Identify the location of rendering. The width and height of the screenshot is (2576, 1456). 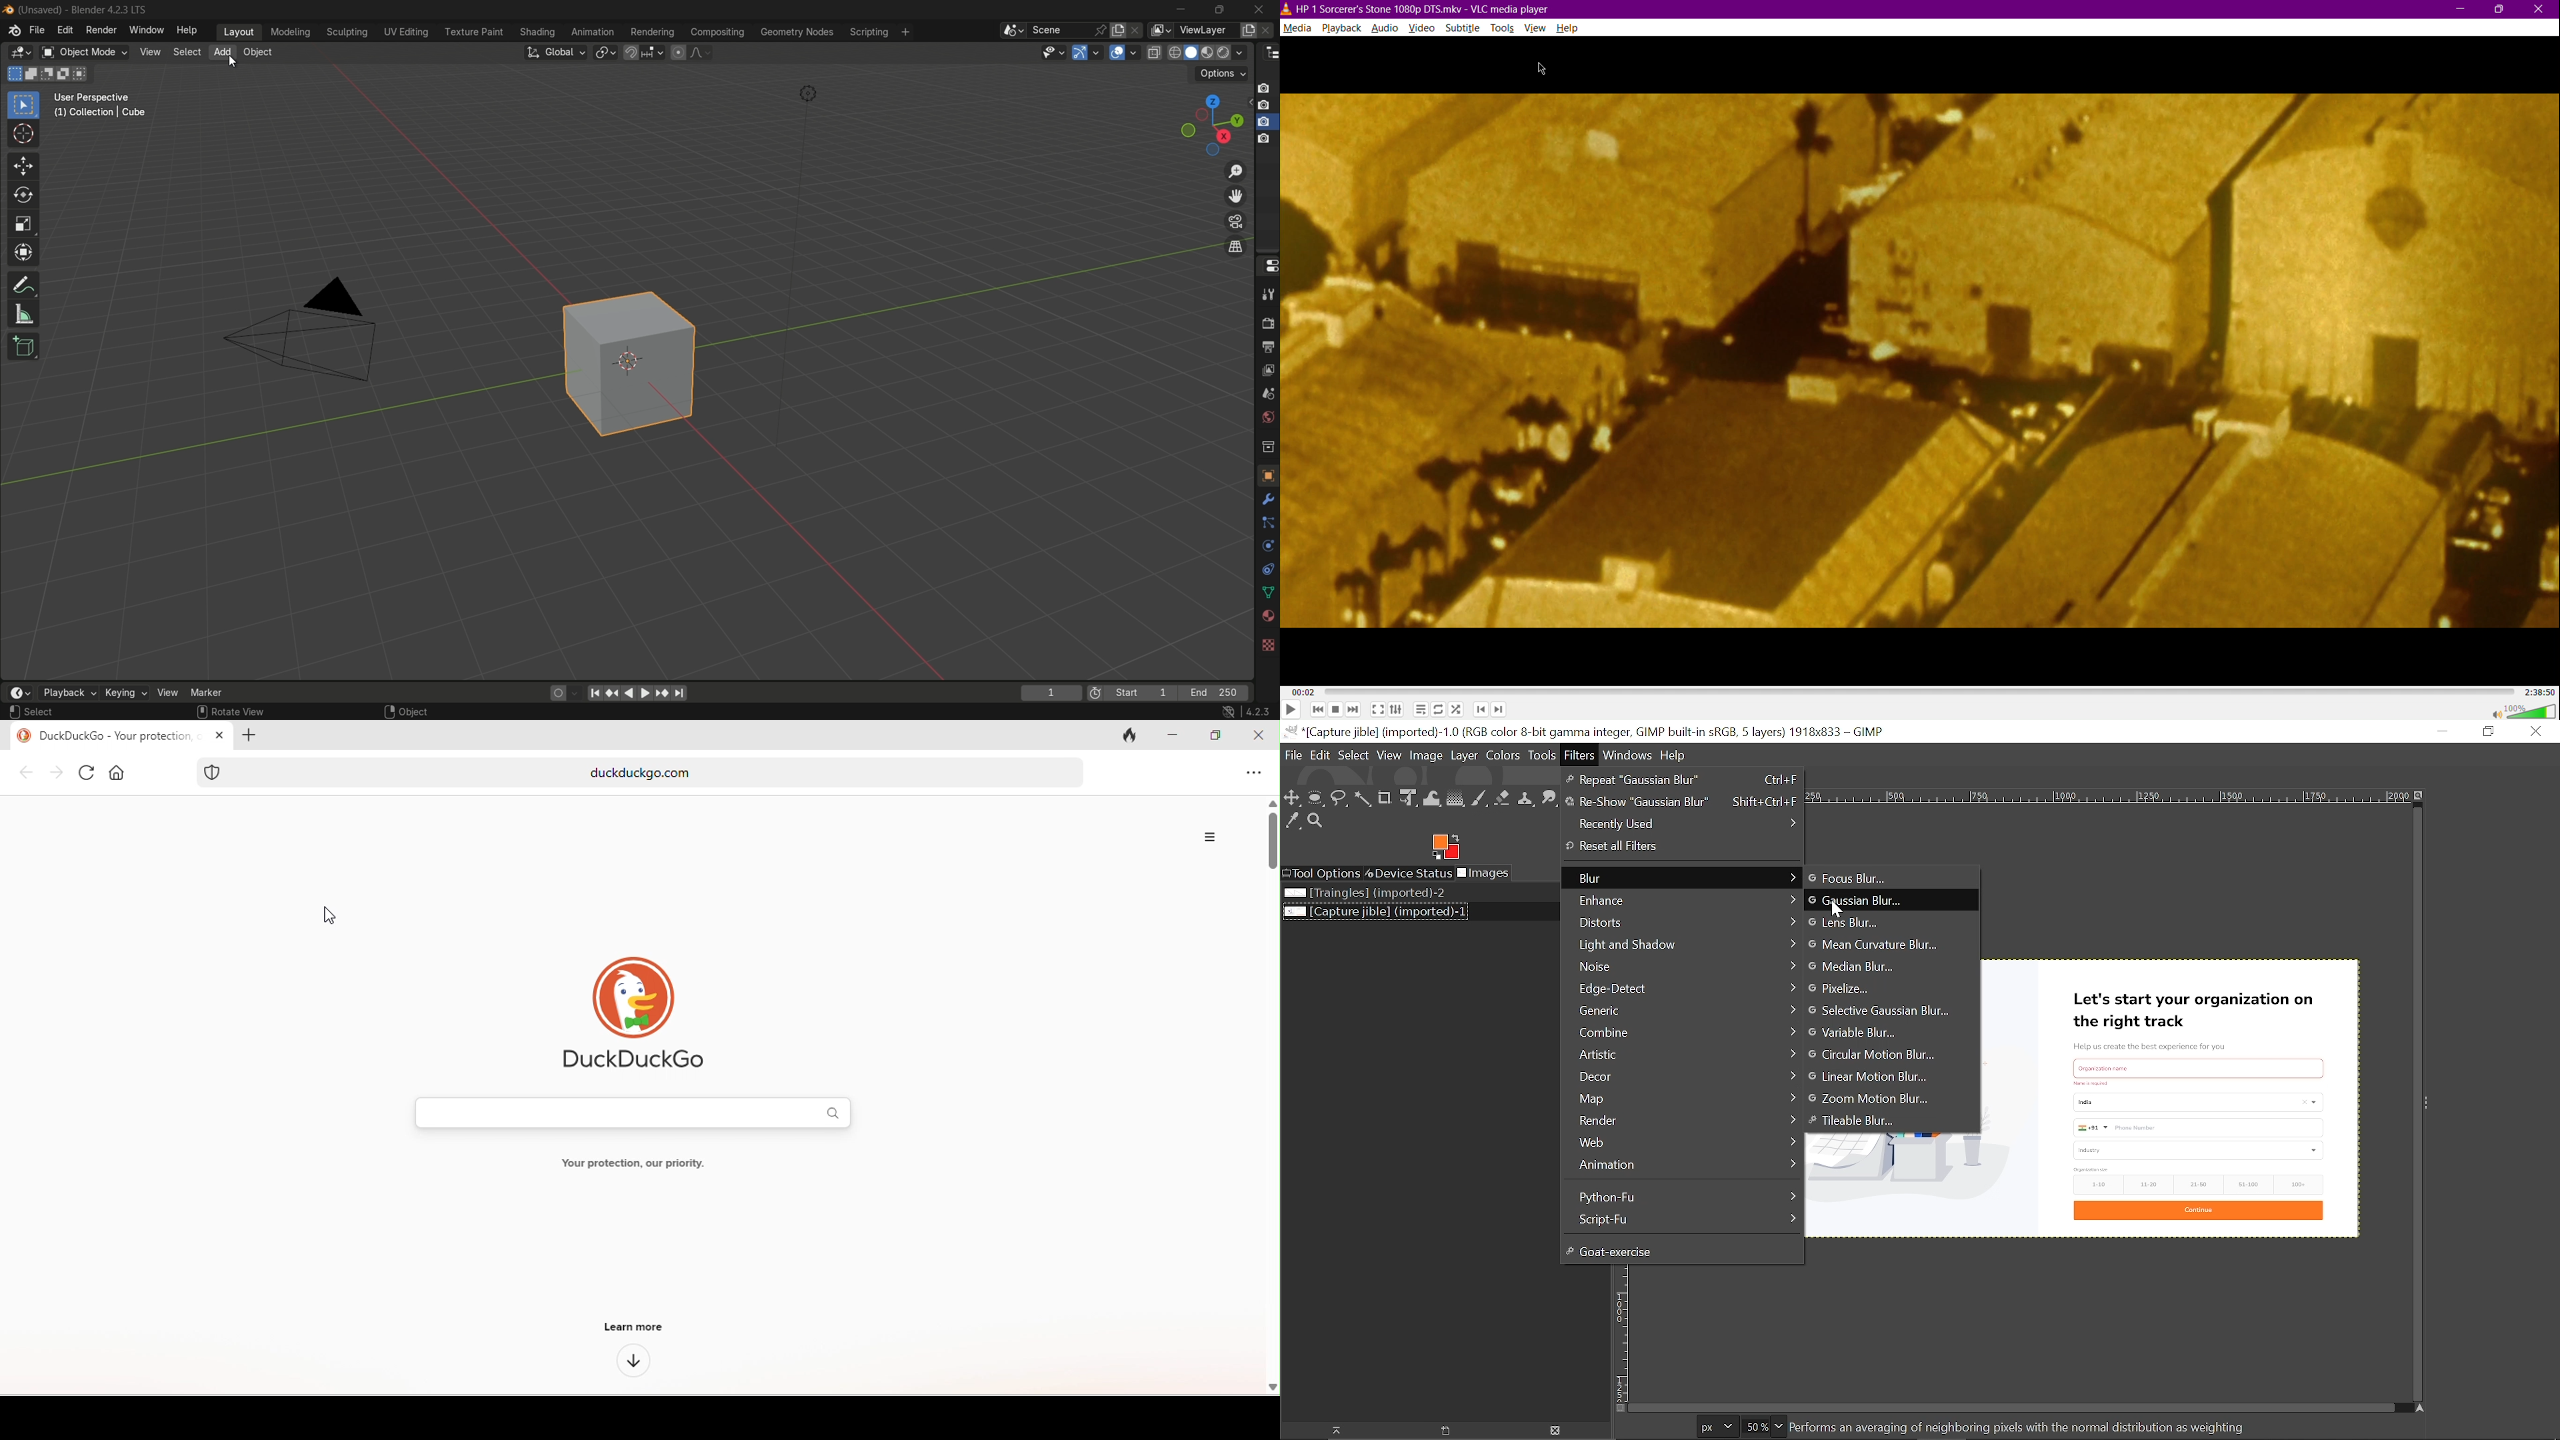
(653, 33).